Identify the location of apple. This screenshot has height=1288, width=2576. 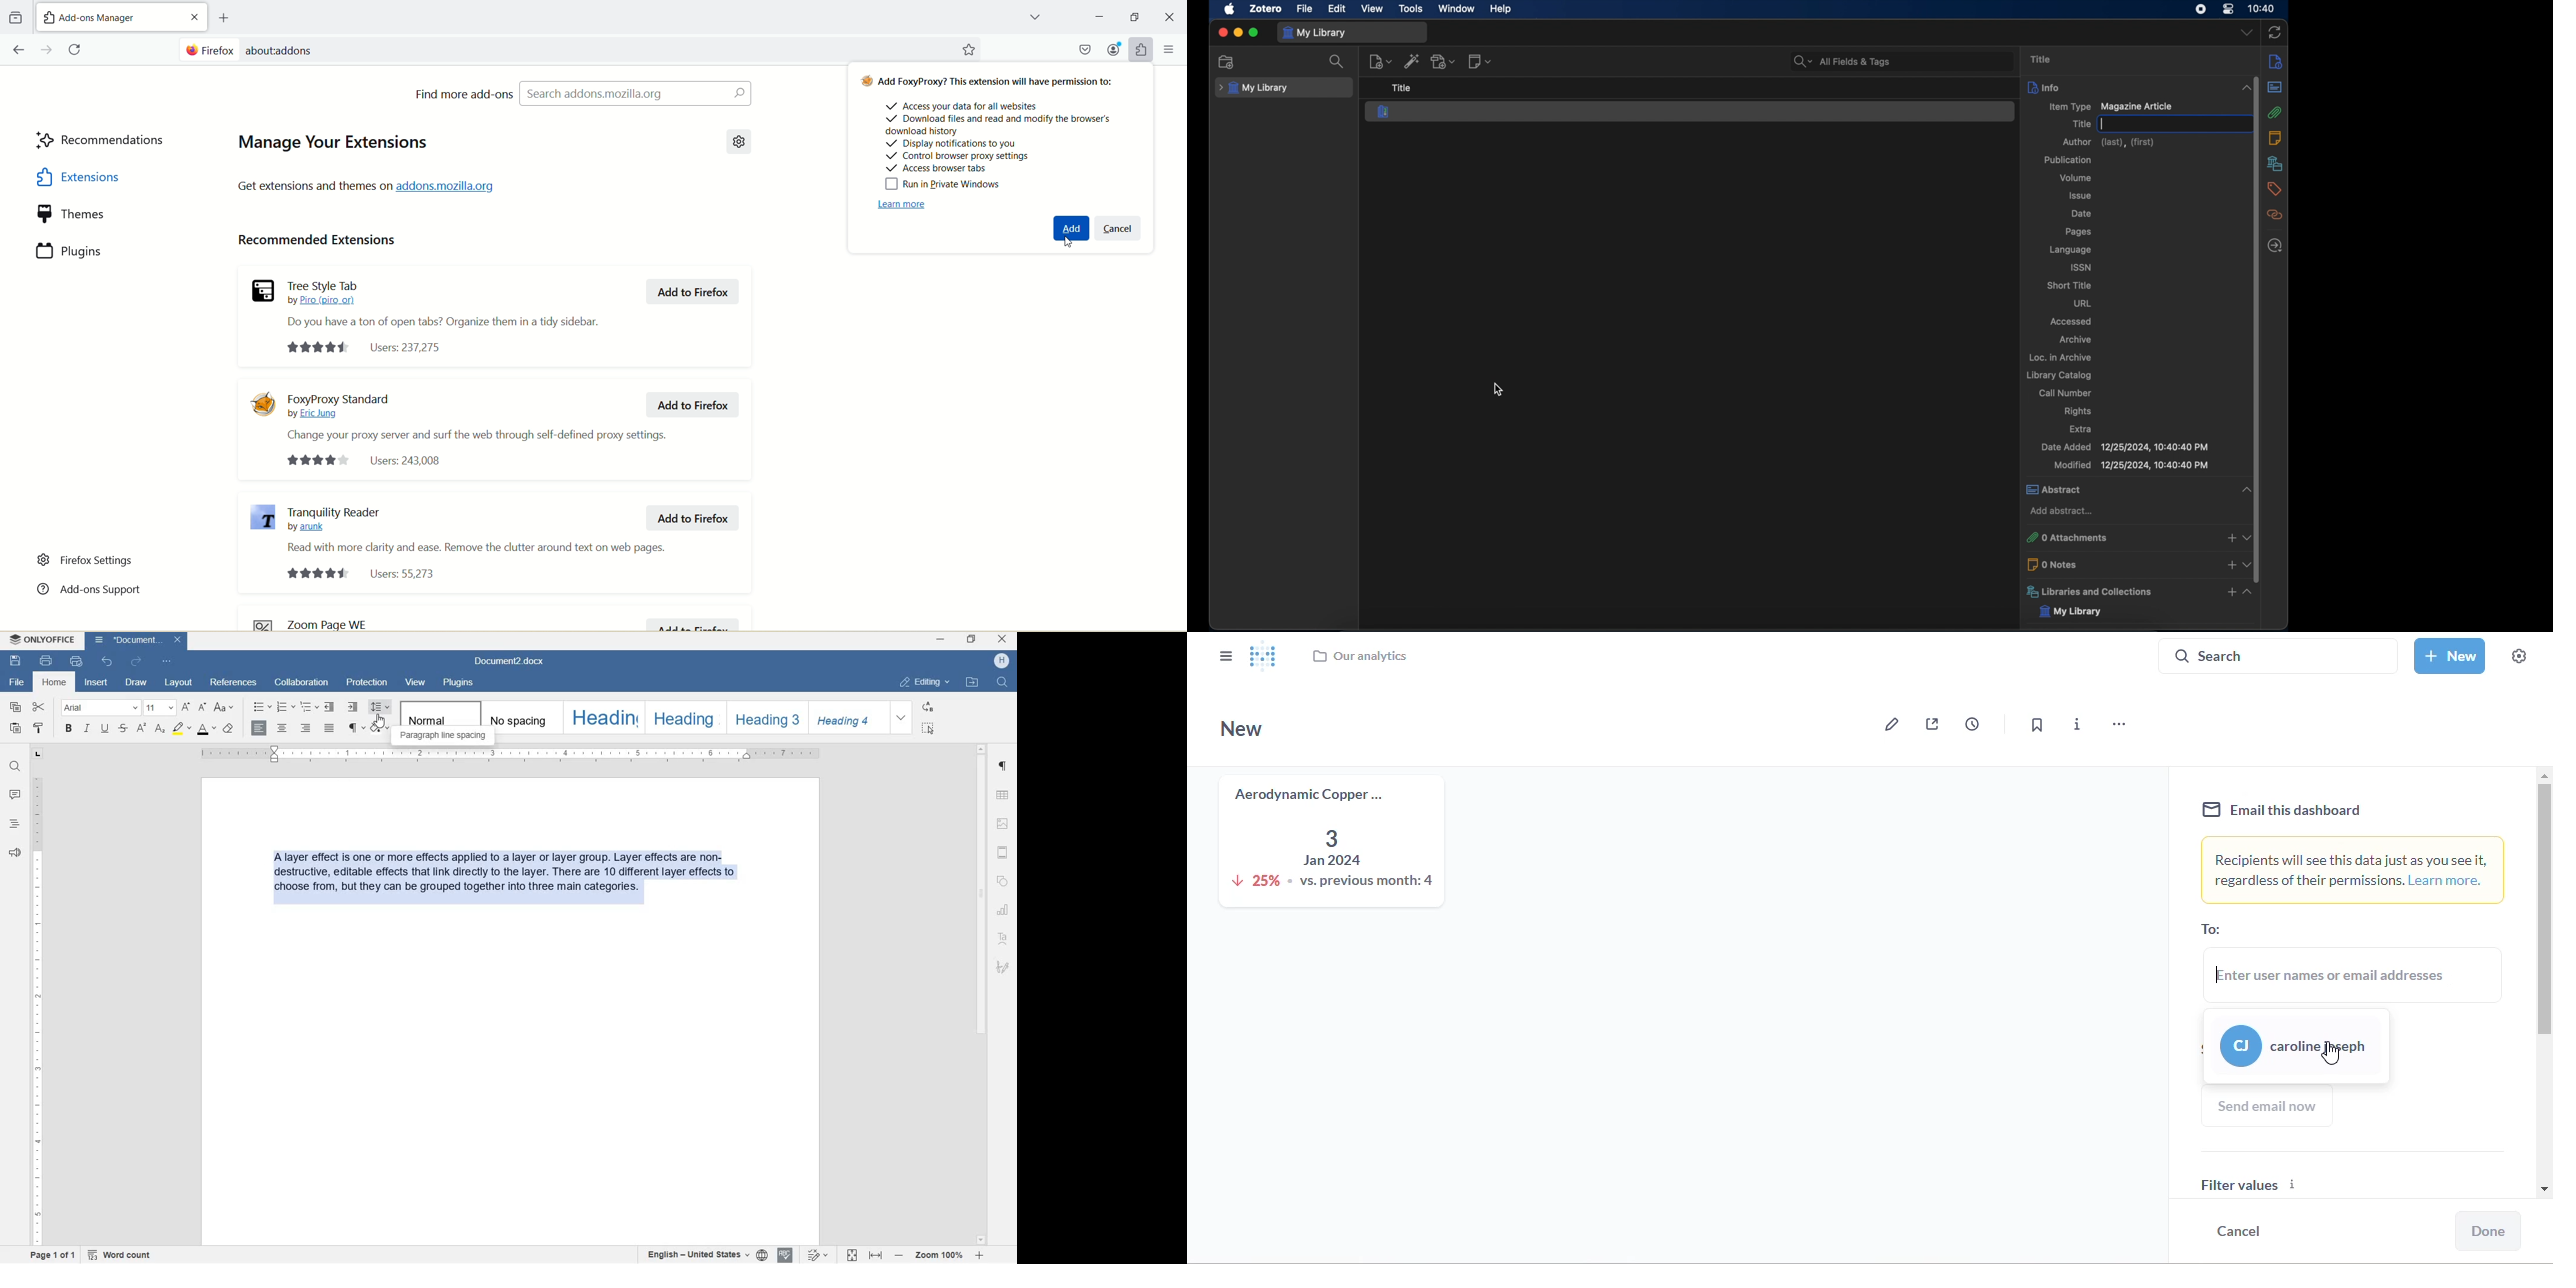
(1230, 9).